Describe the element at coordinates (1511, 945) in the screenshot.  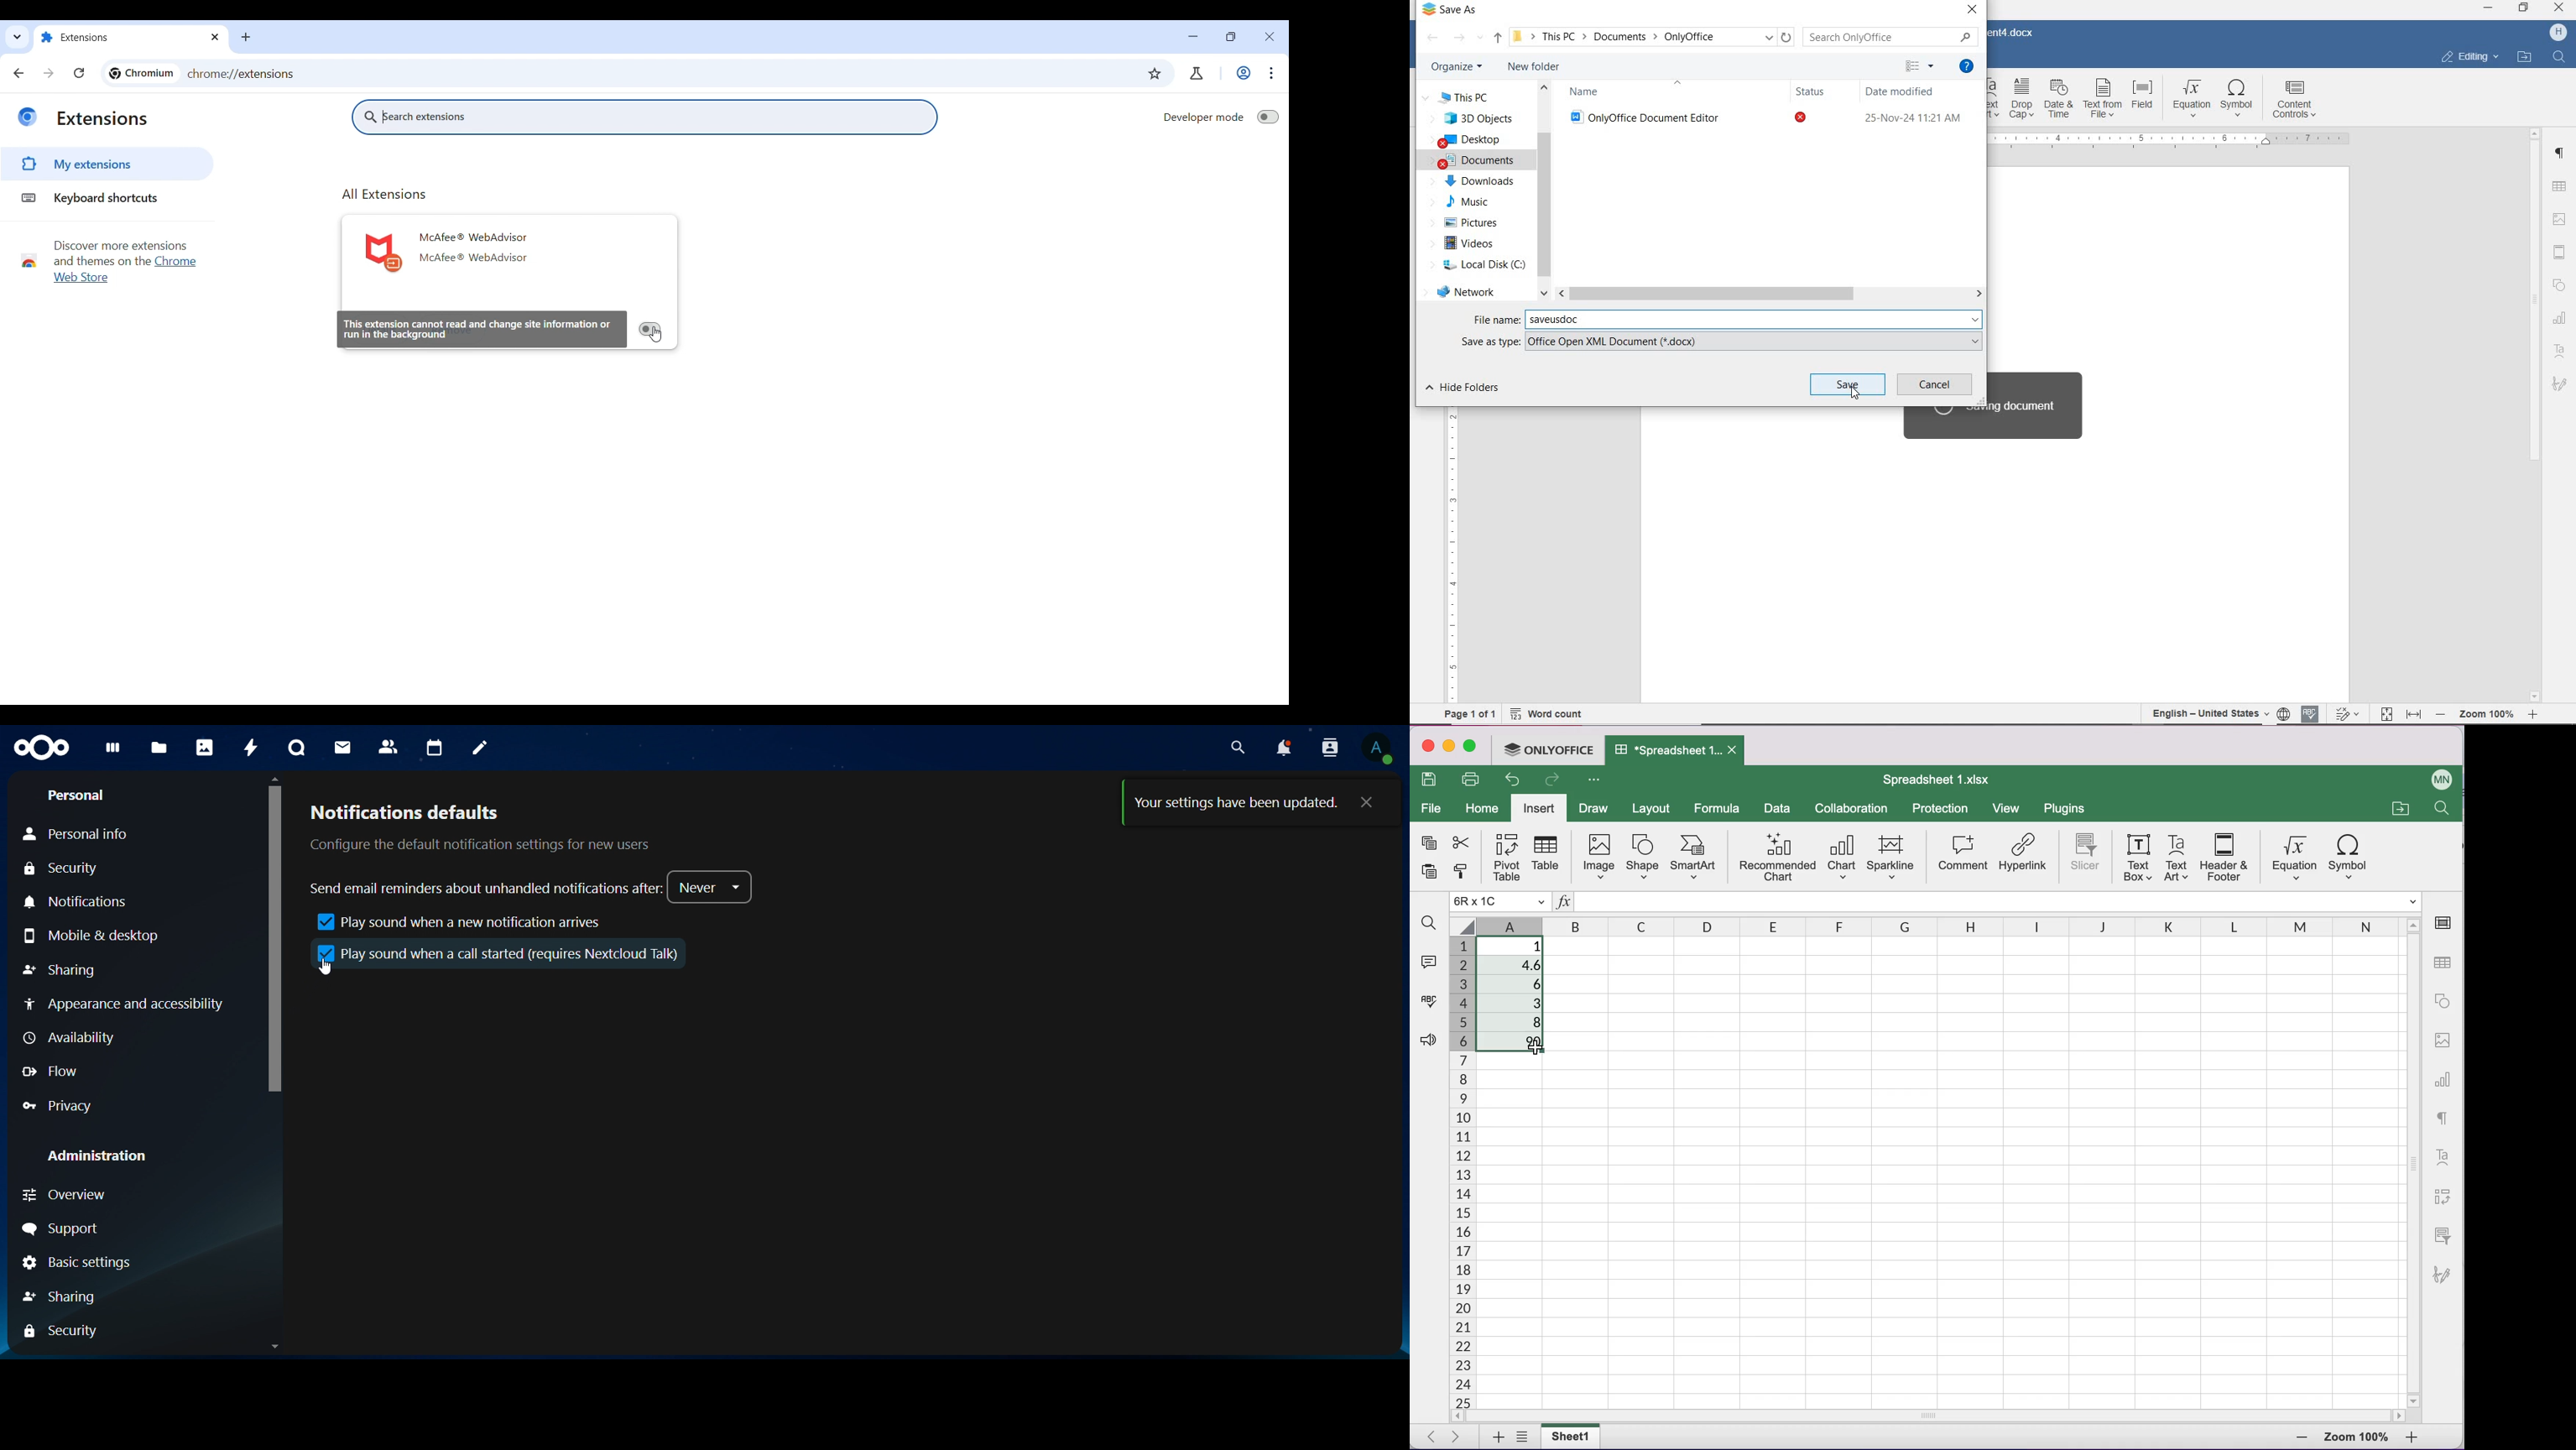
I see `1` at that location.